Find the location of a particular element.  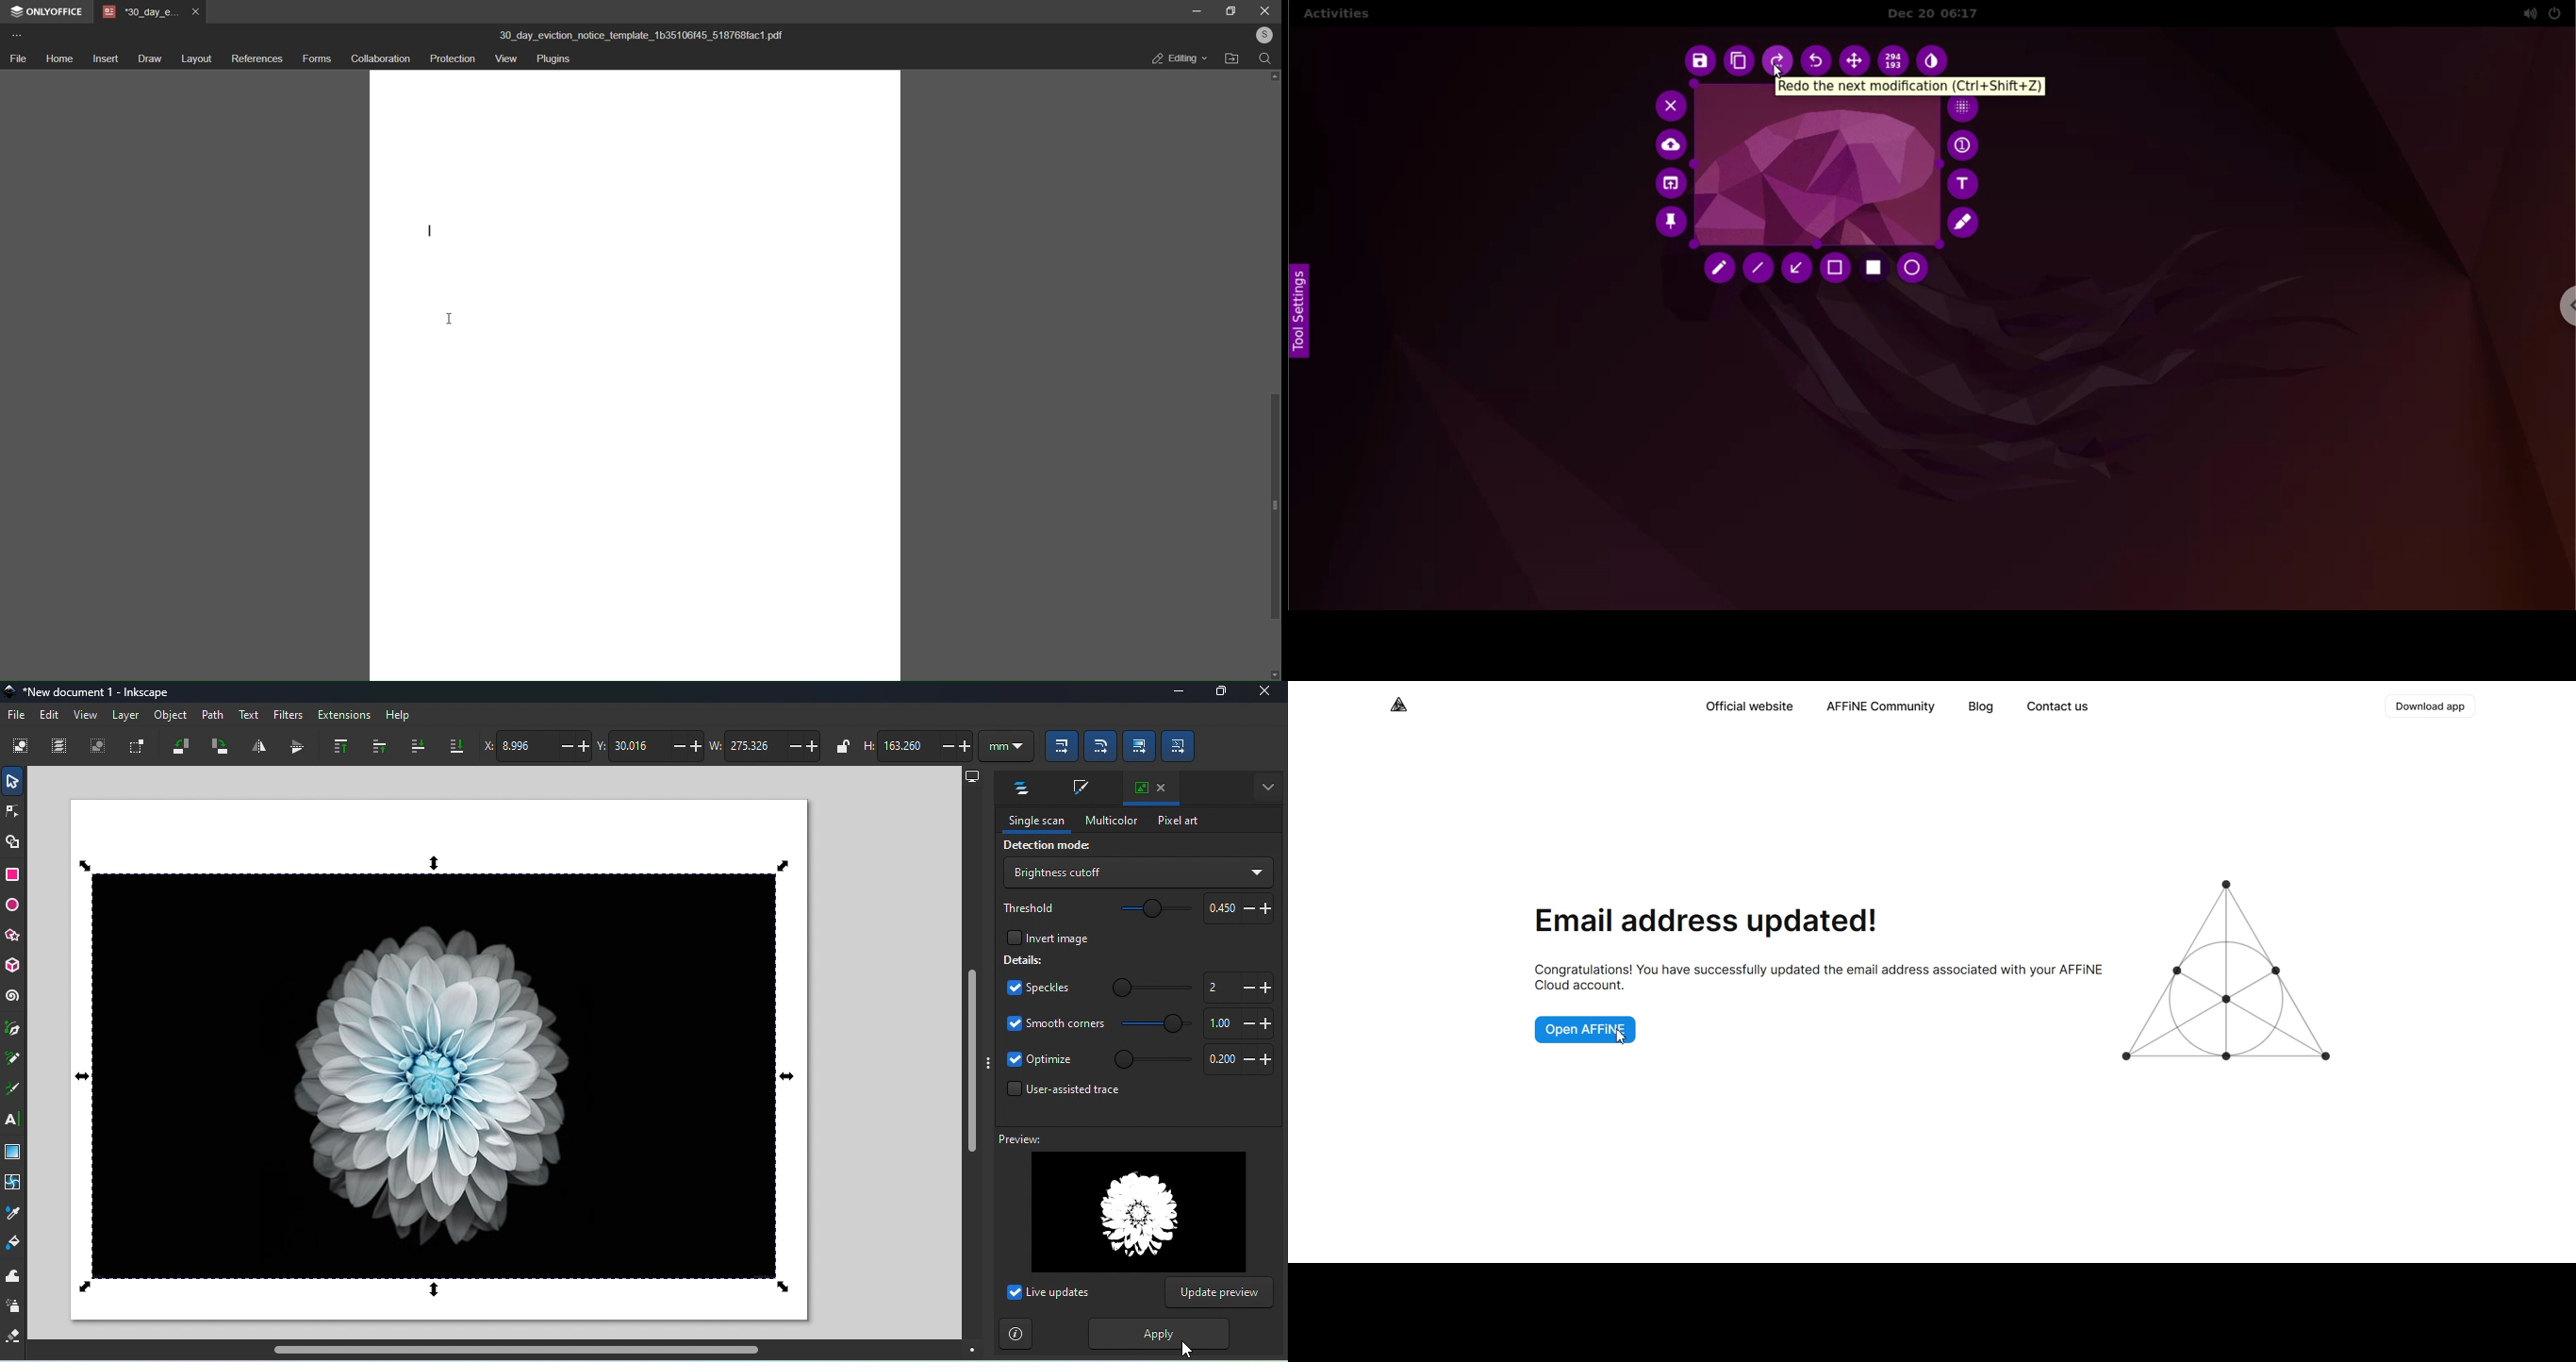

Horizontal scroll bar is located at coordinates (511, 1352).